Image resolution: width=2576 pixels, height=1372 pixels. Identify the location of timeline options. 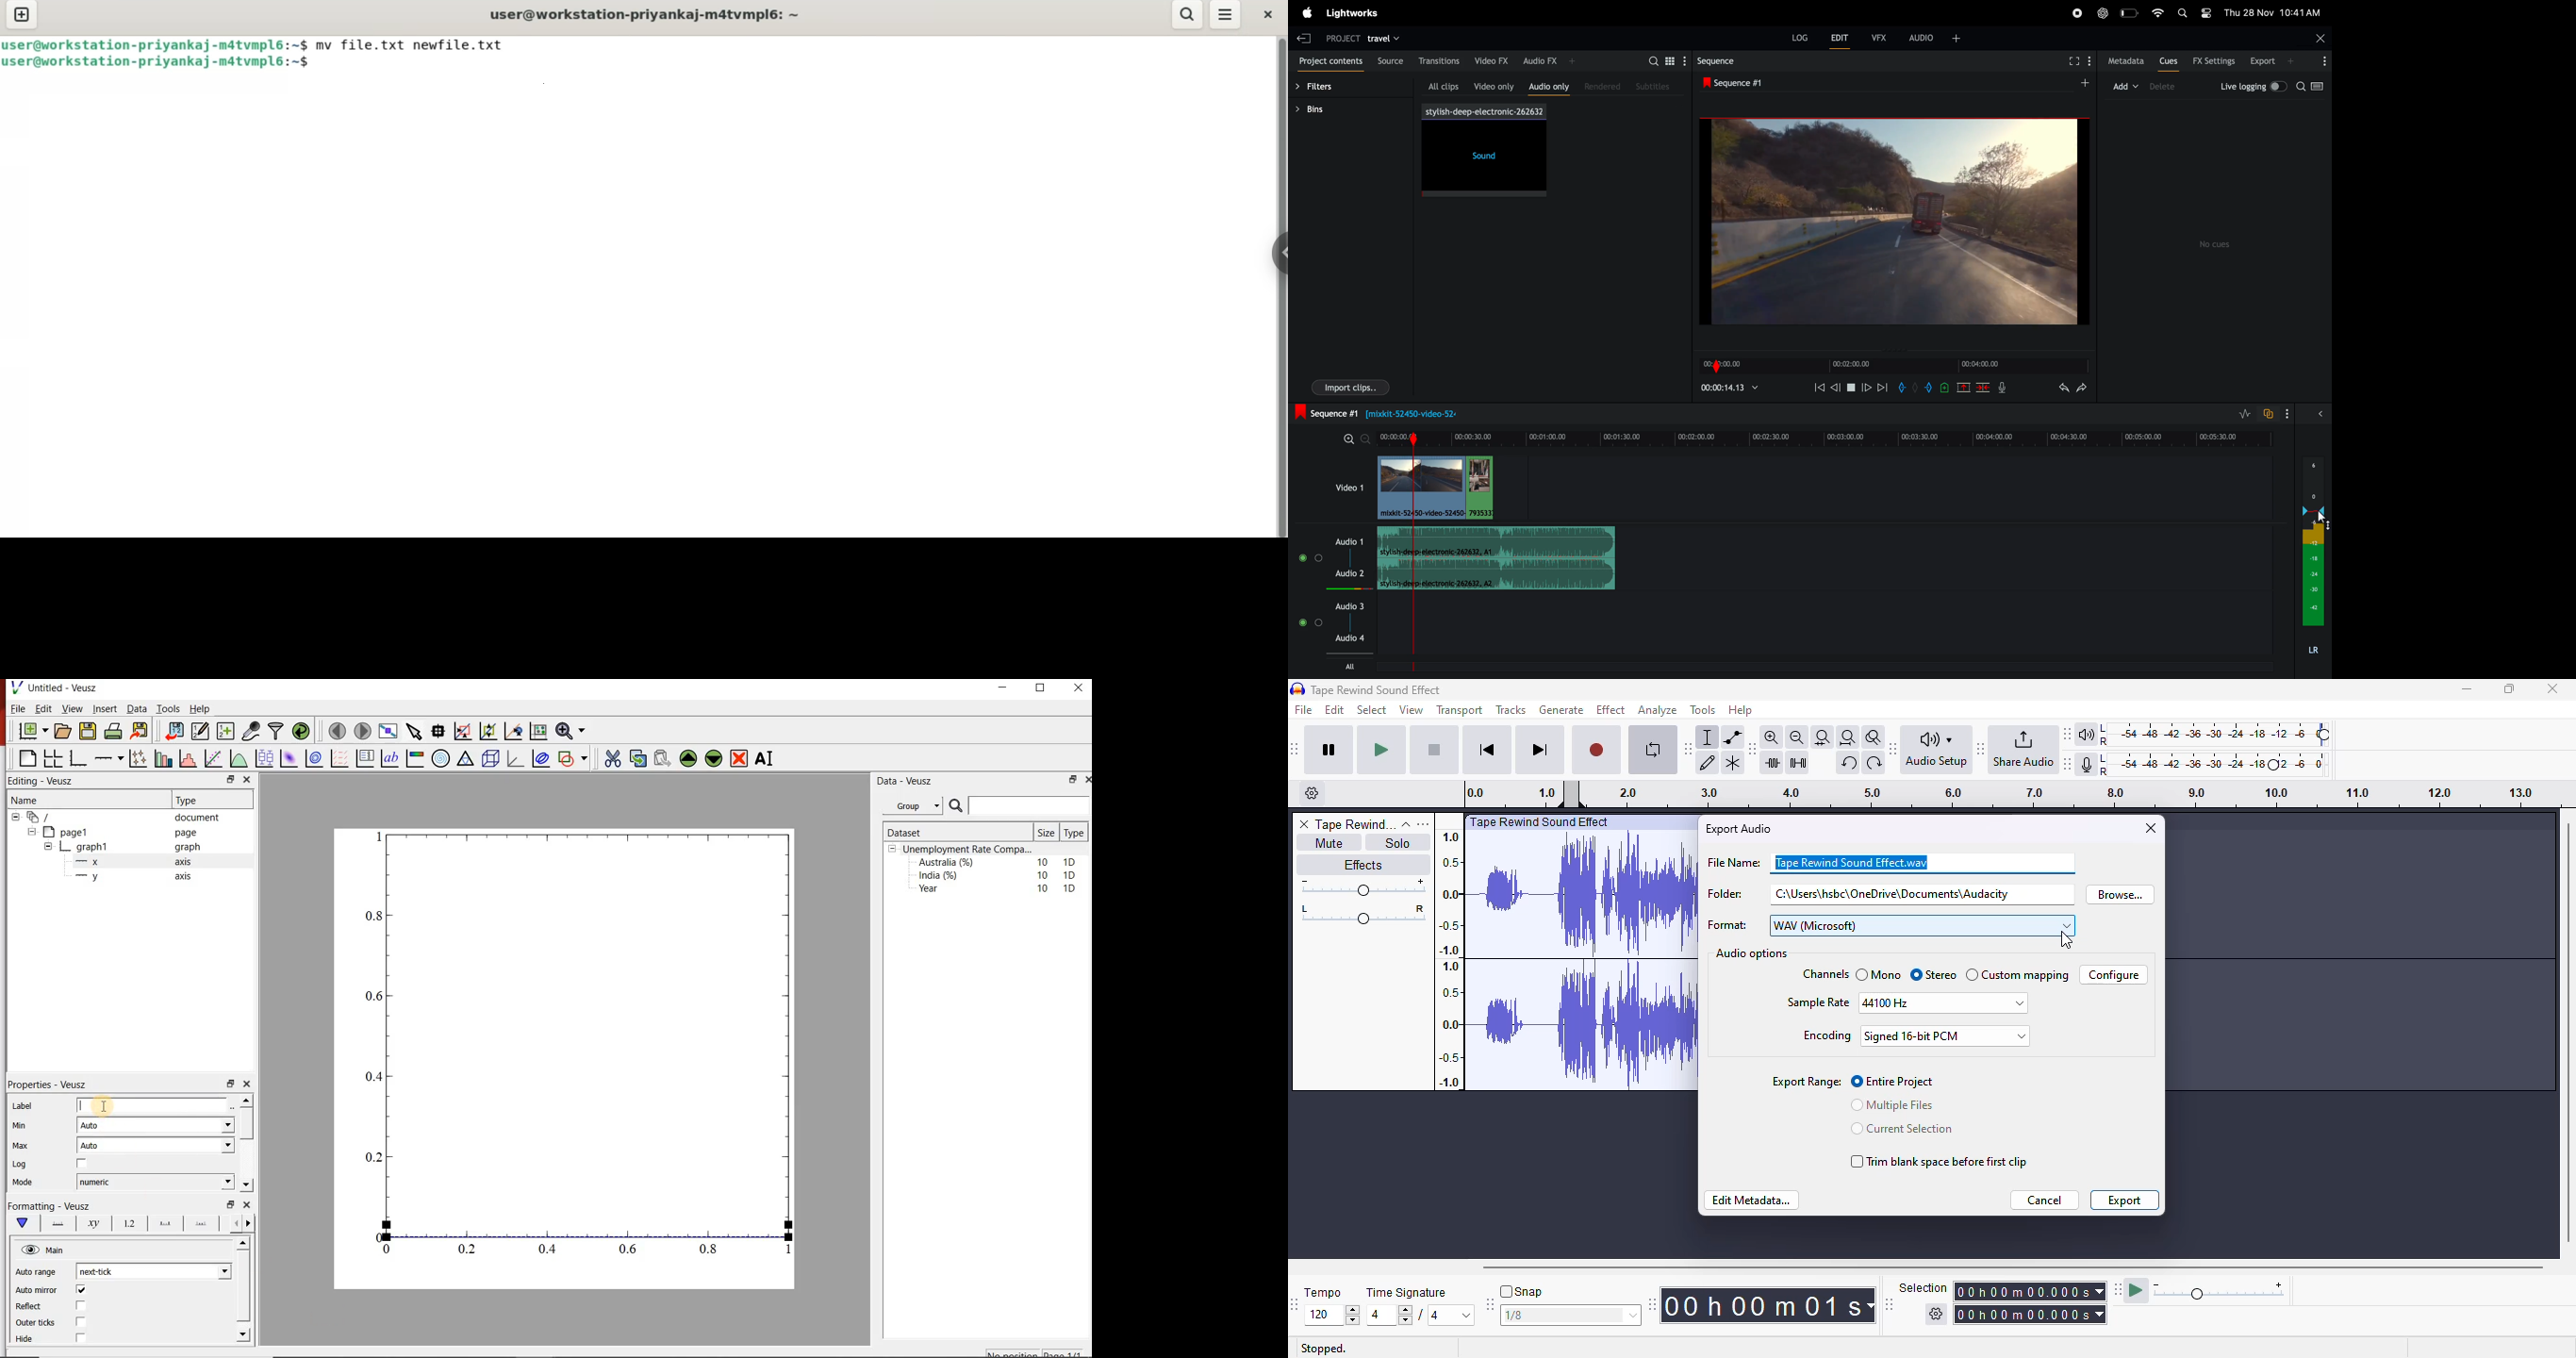
(1313, 793).